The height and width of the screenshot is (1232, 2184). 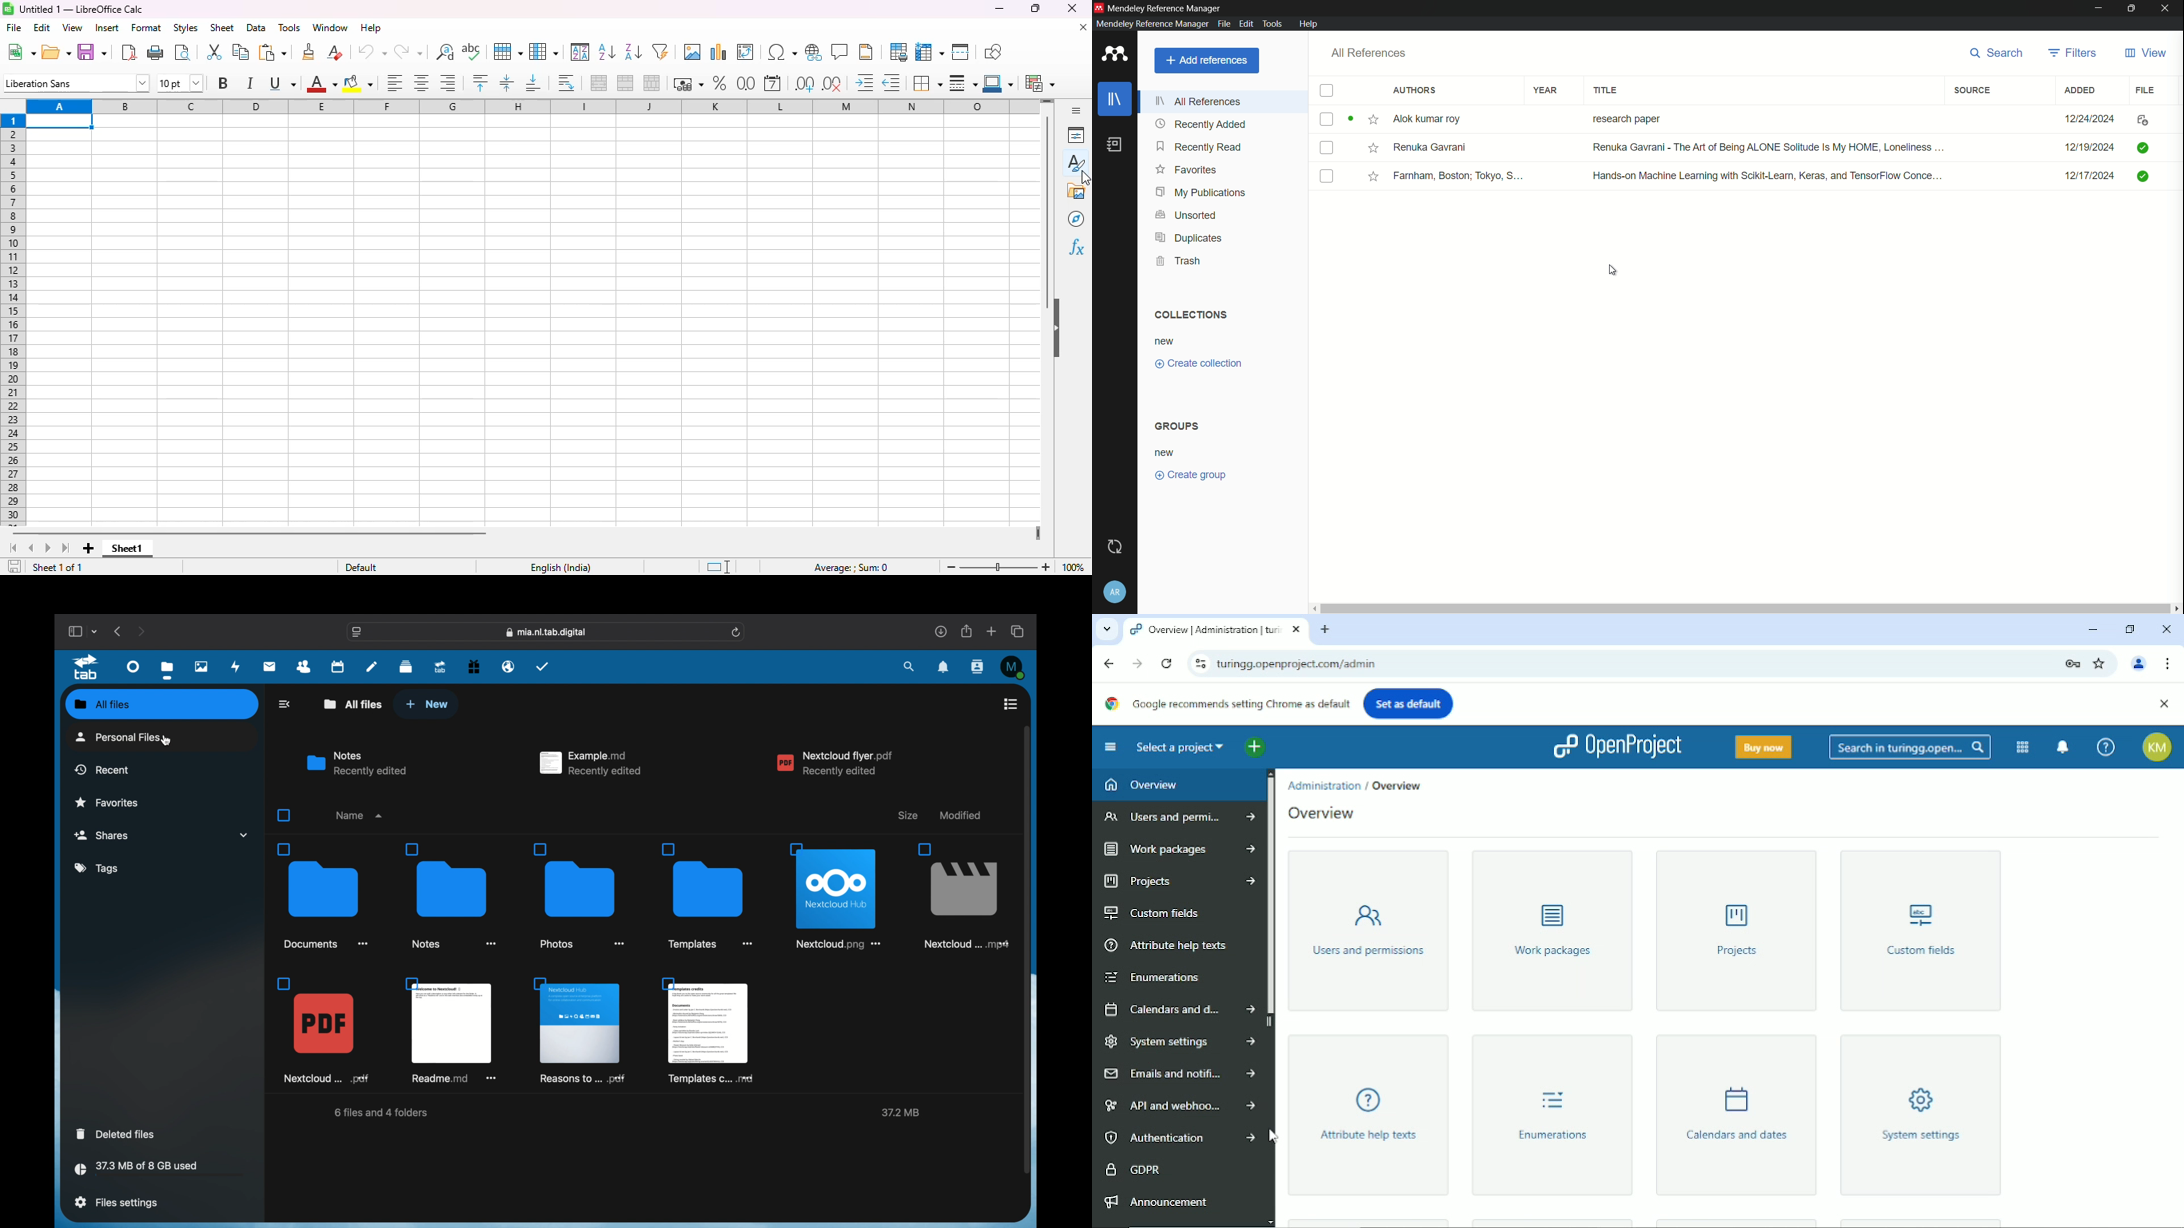 I want to click on view, so click(x=72, y=28).